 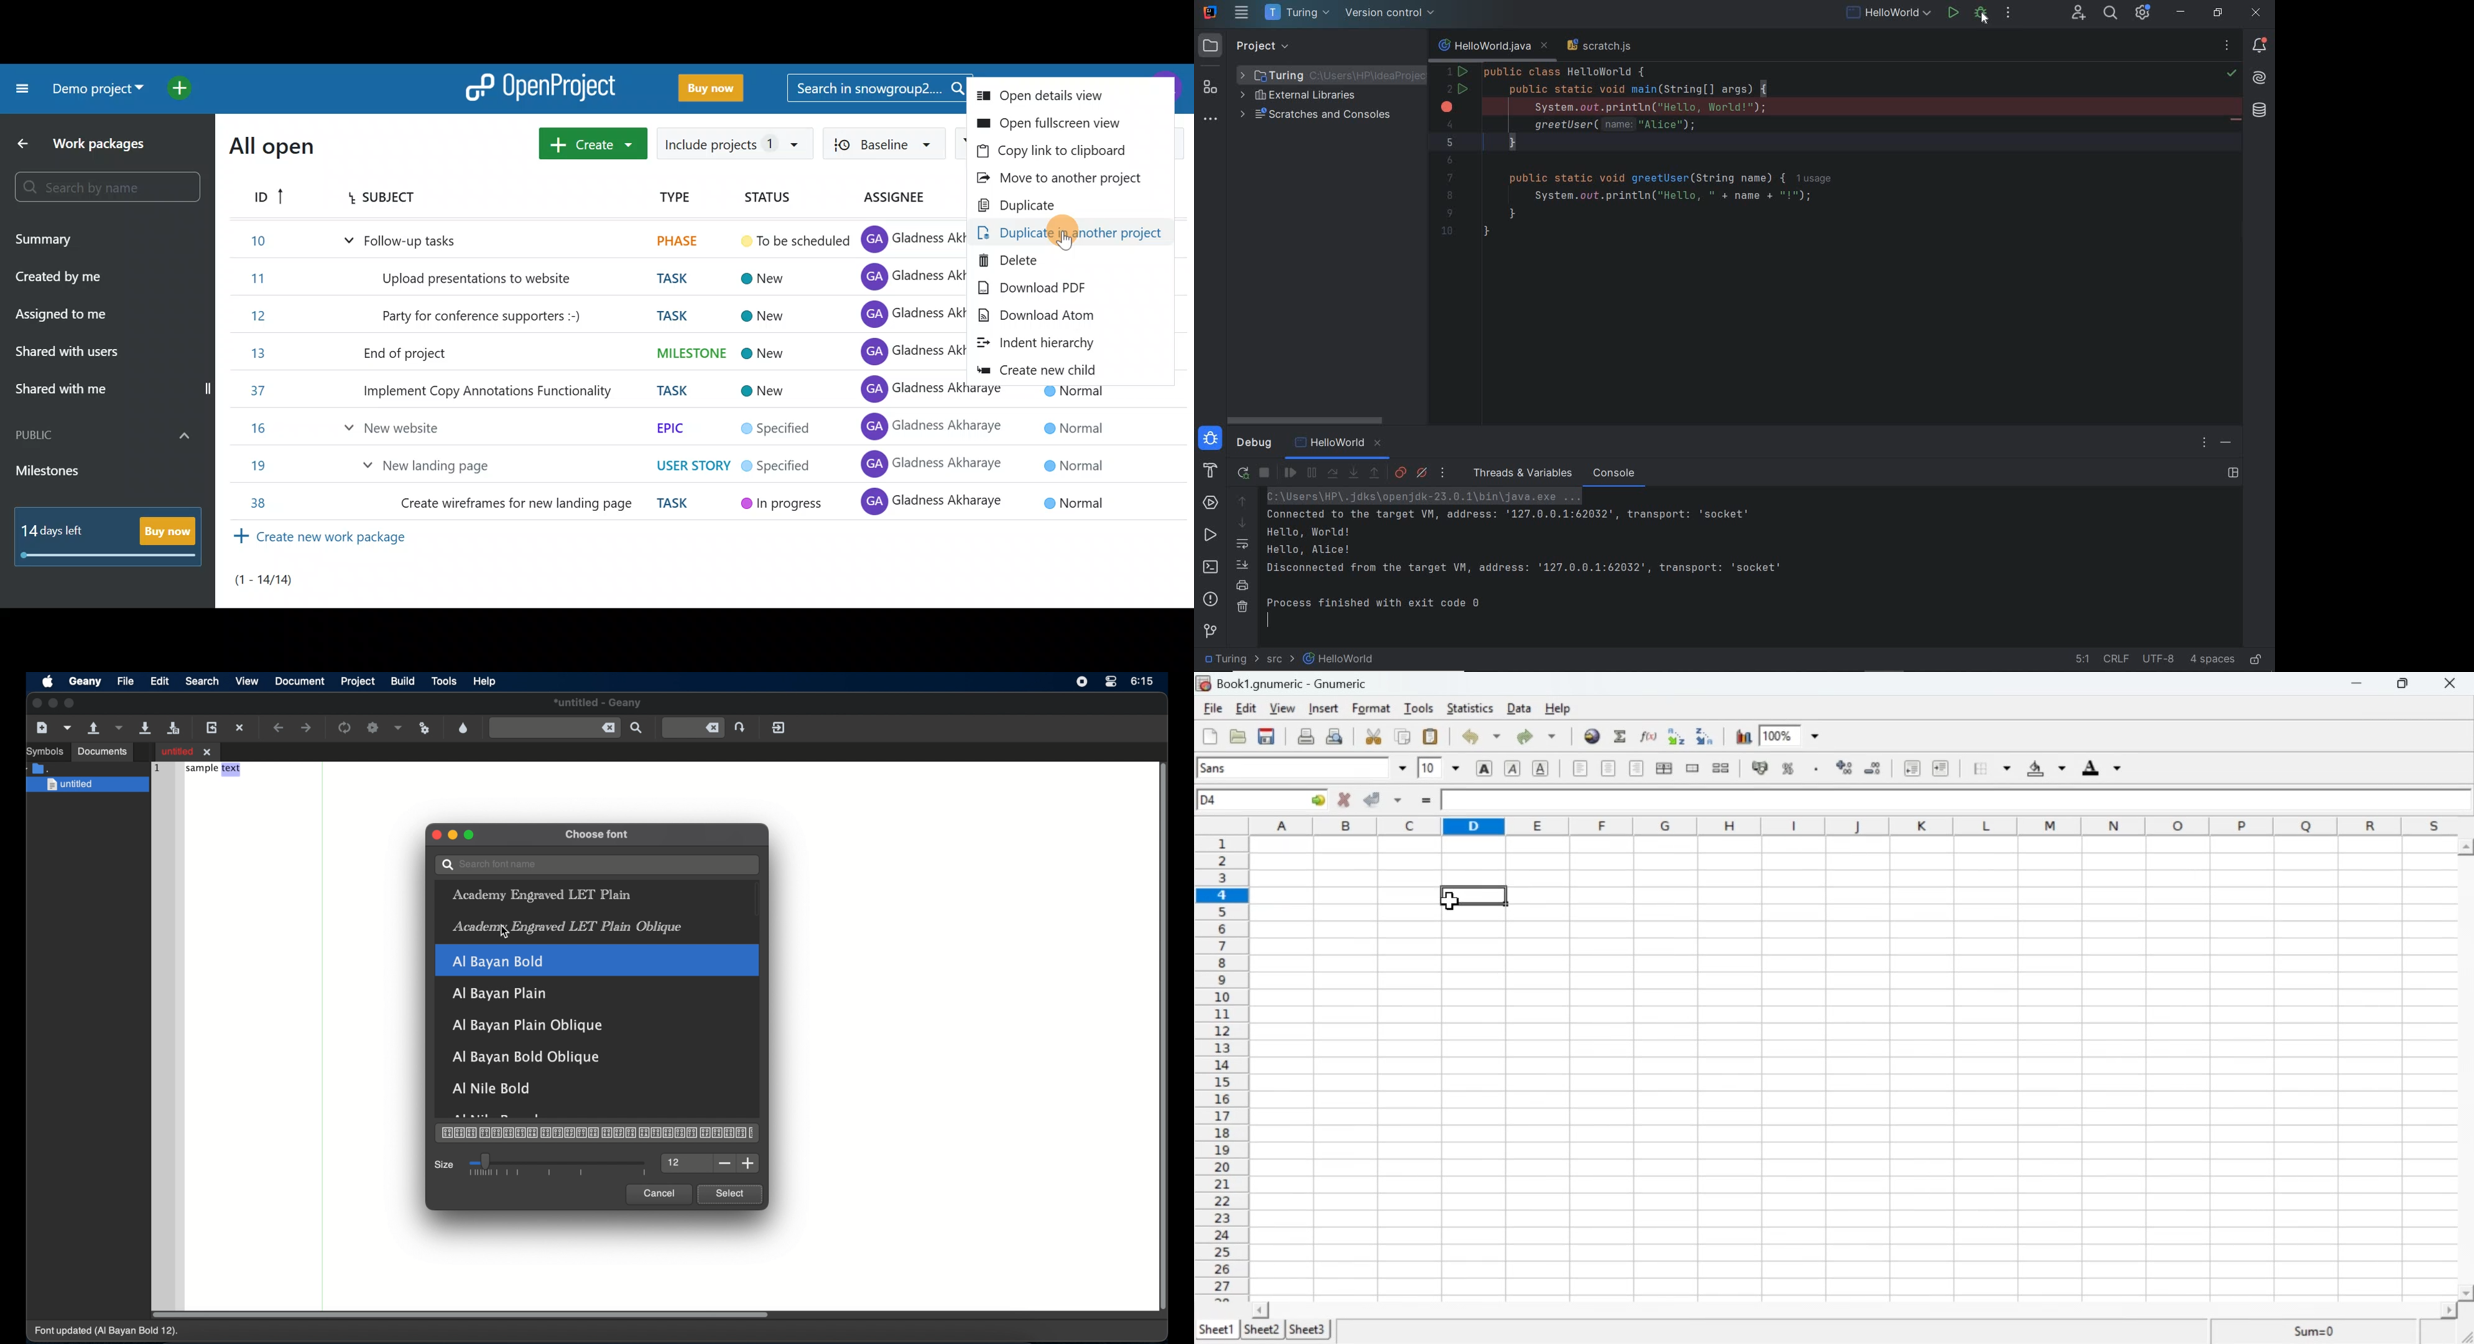 I want to click on icon, so click(x=1204, y=683).